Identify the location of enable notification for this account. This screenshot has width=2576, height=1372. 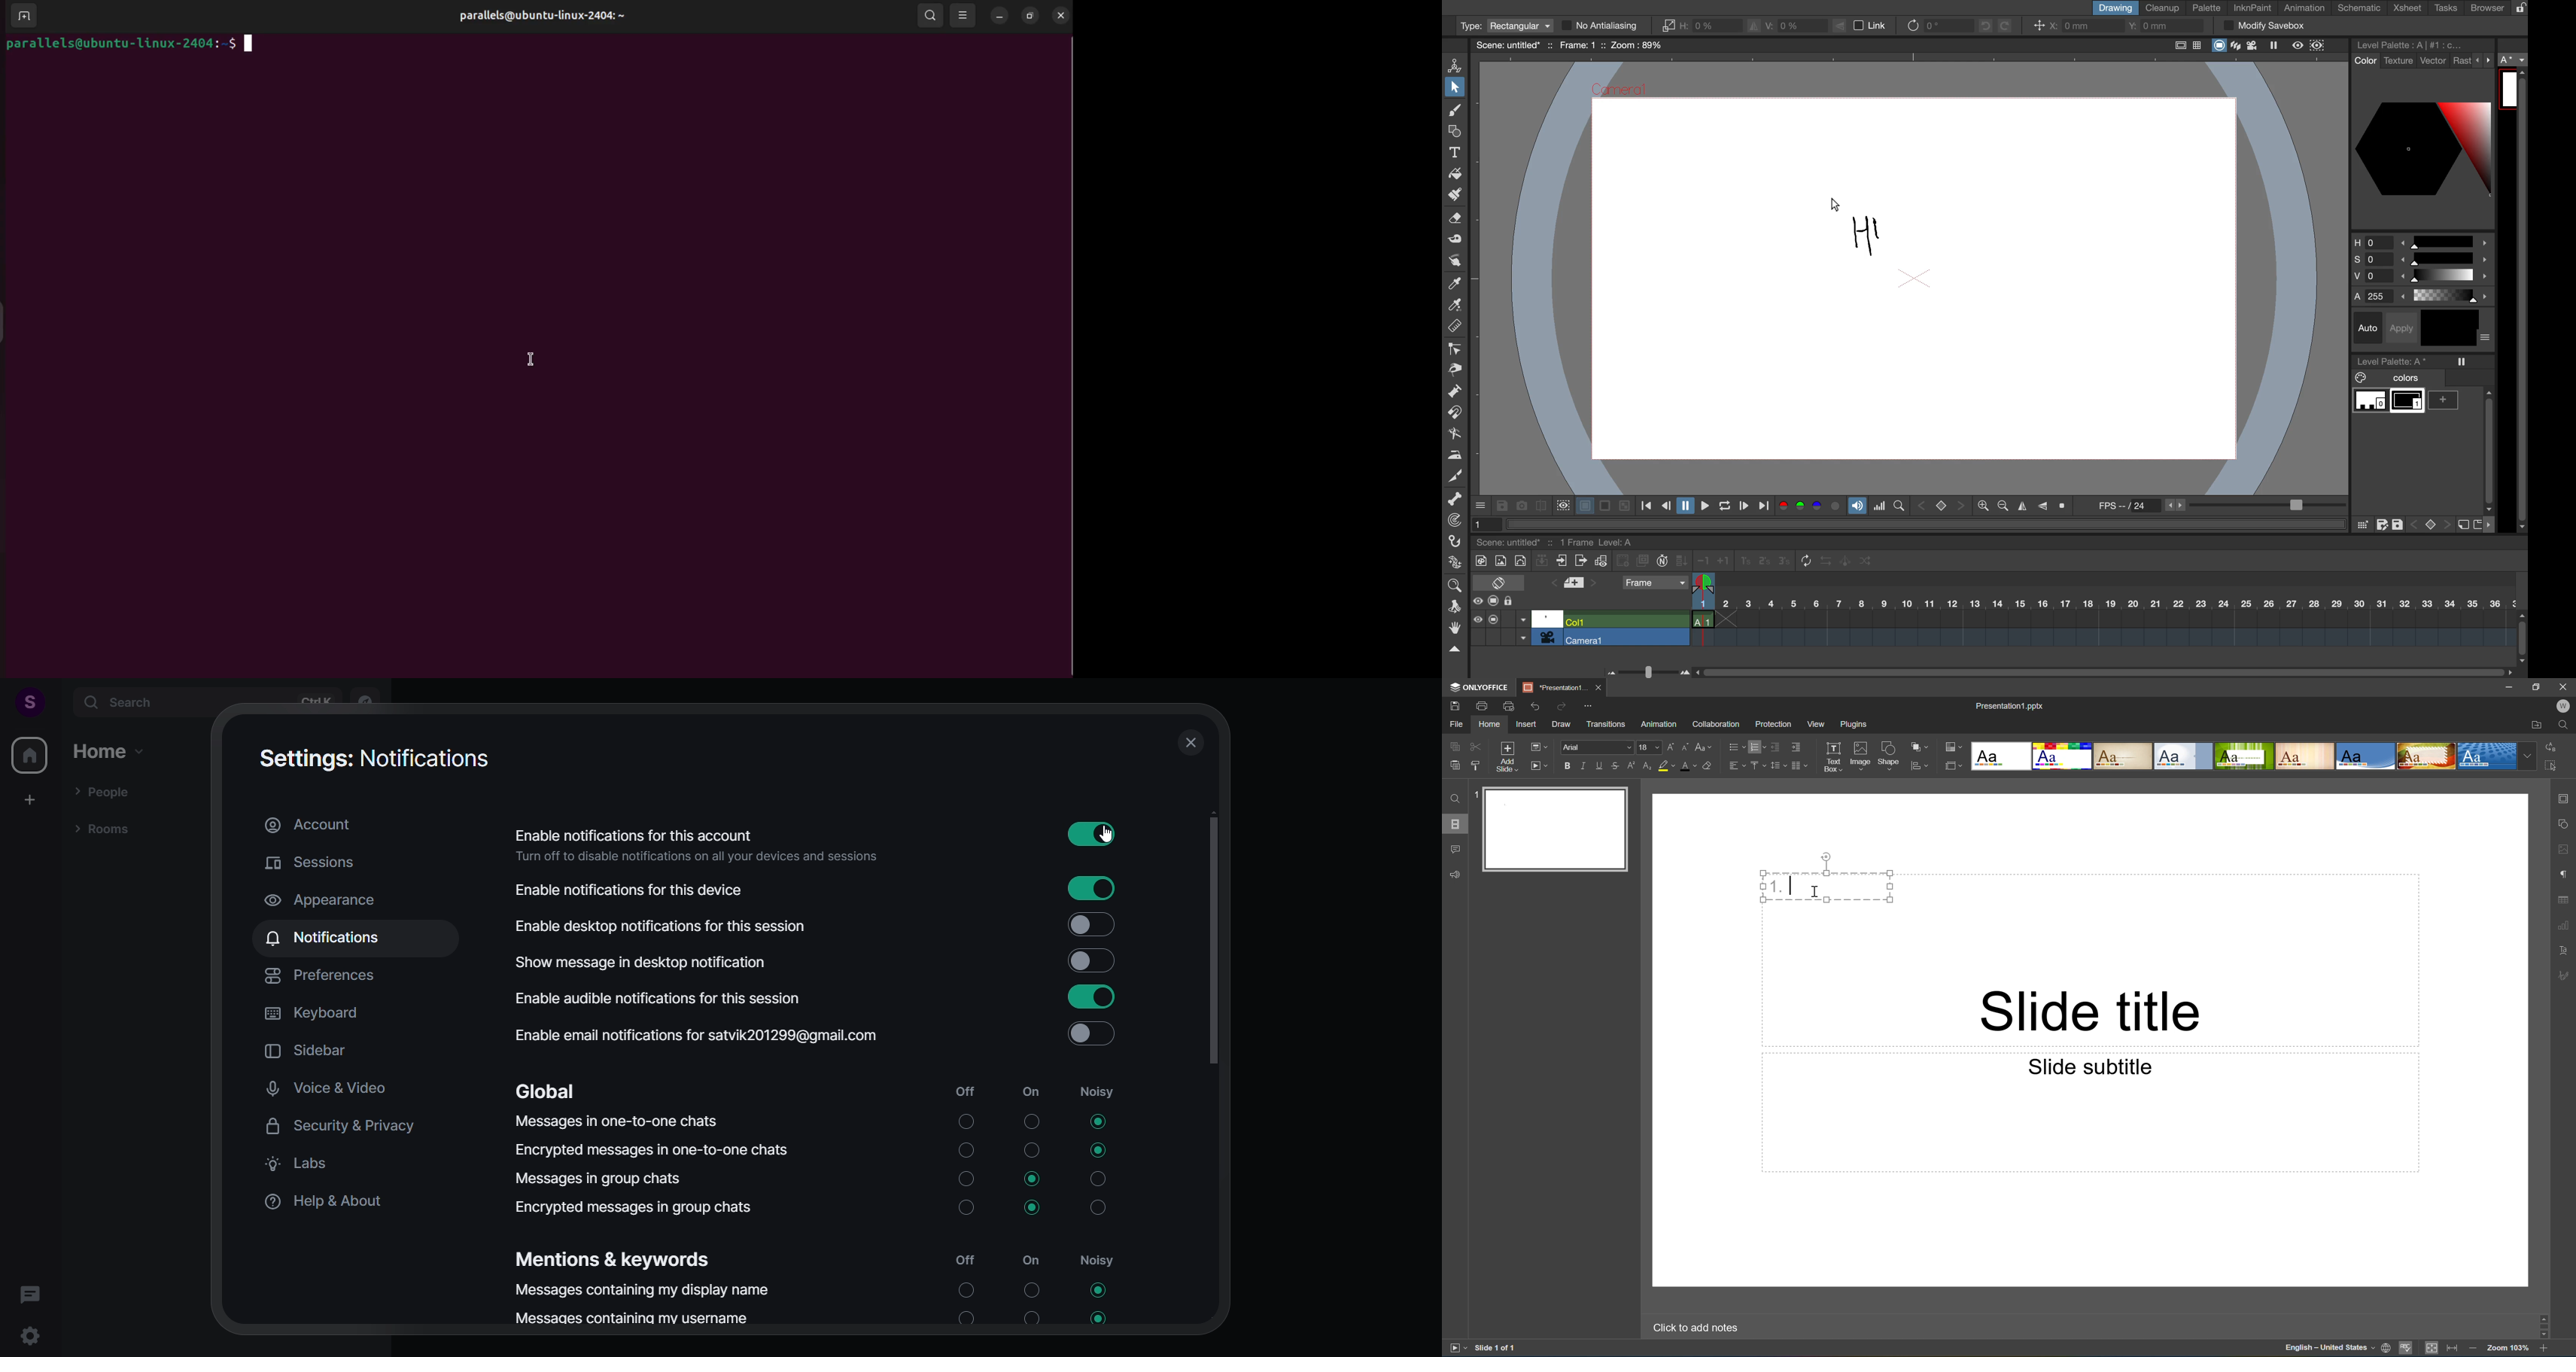
(830, 838).